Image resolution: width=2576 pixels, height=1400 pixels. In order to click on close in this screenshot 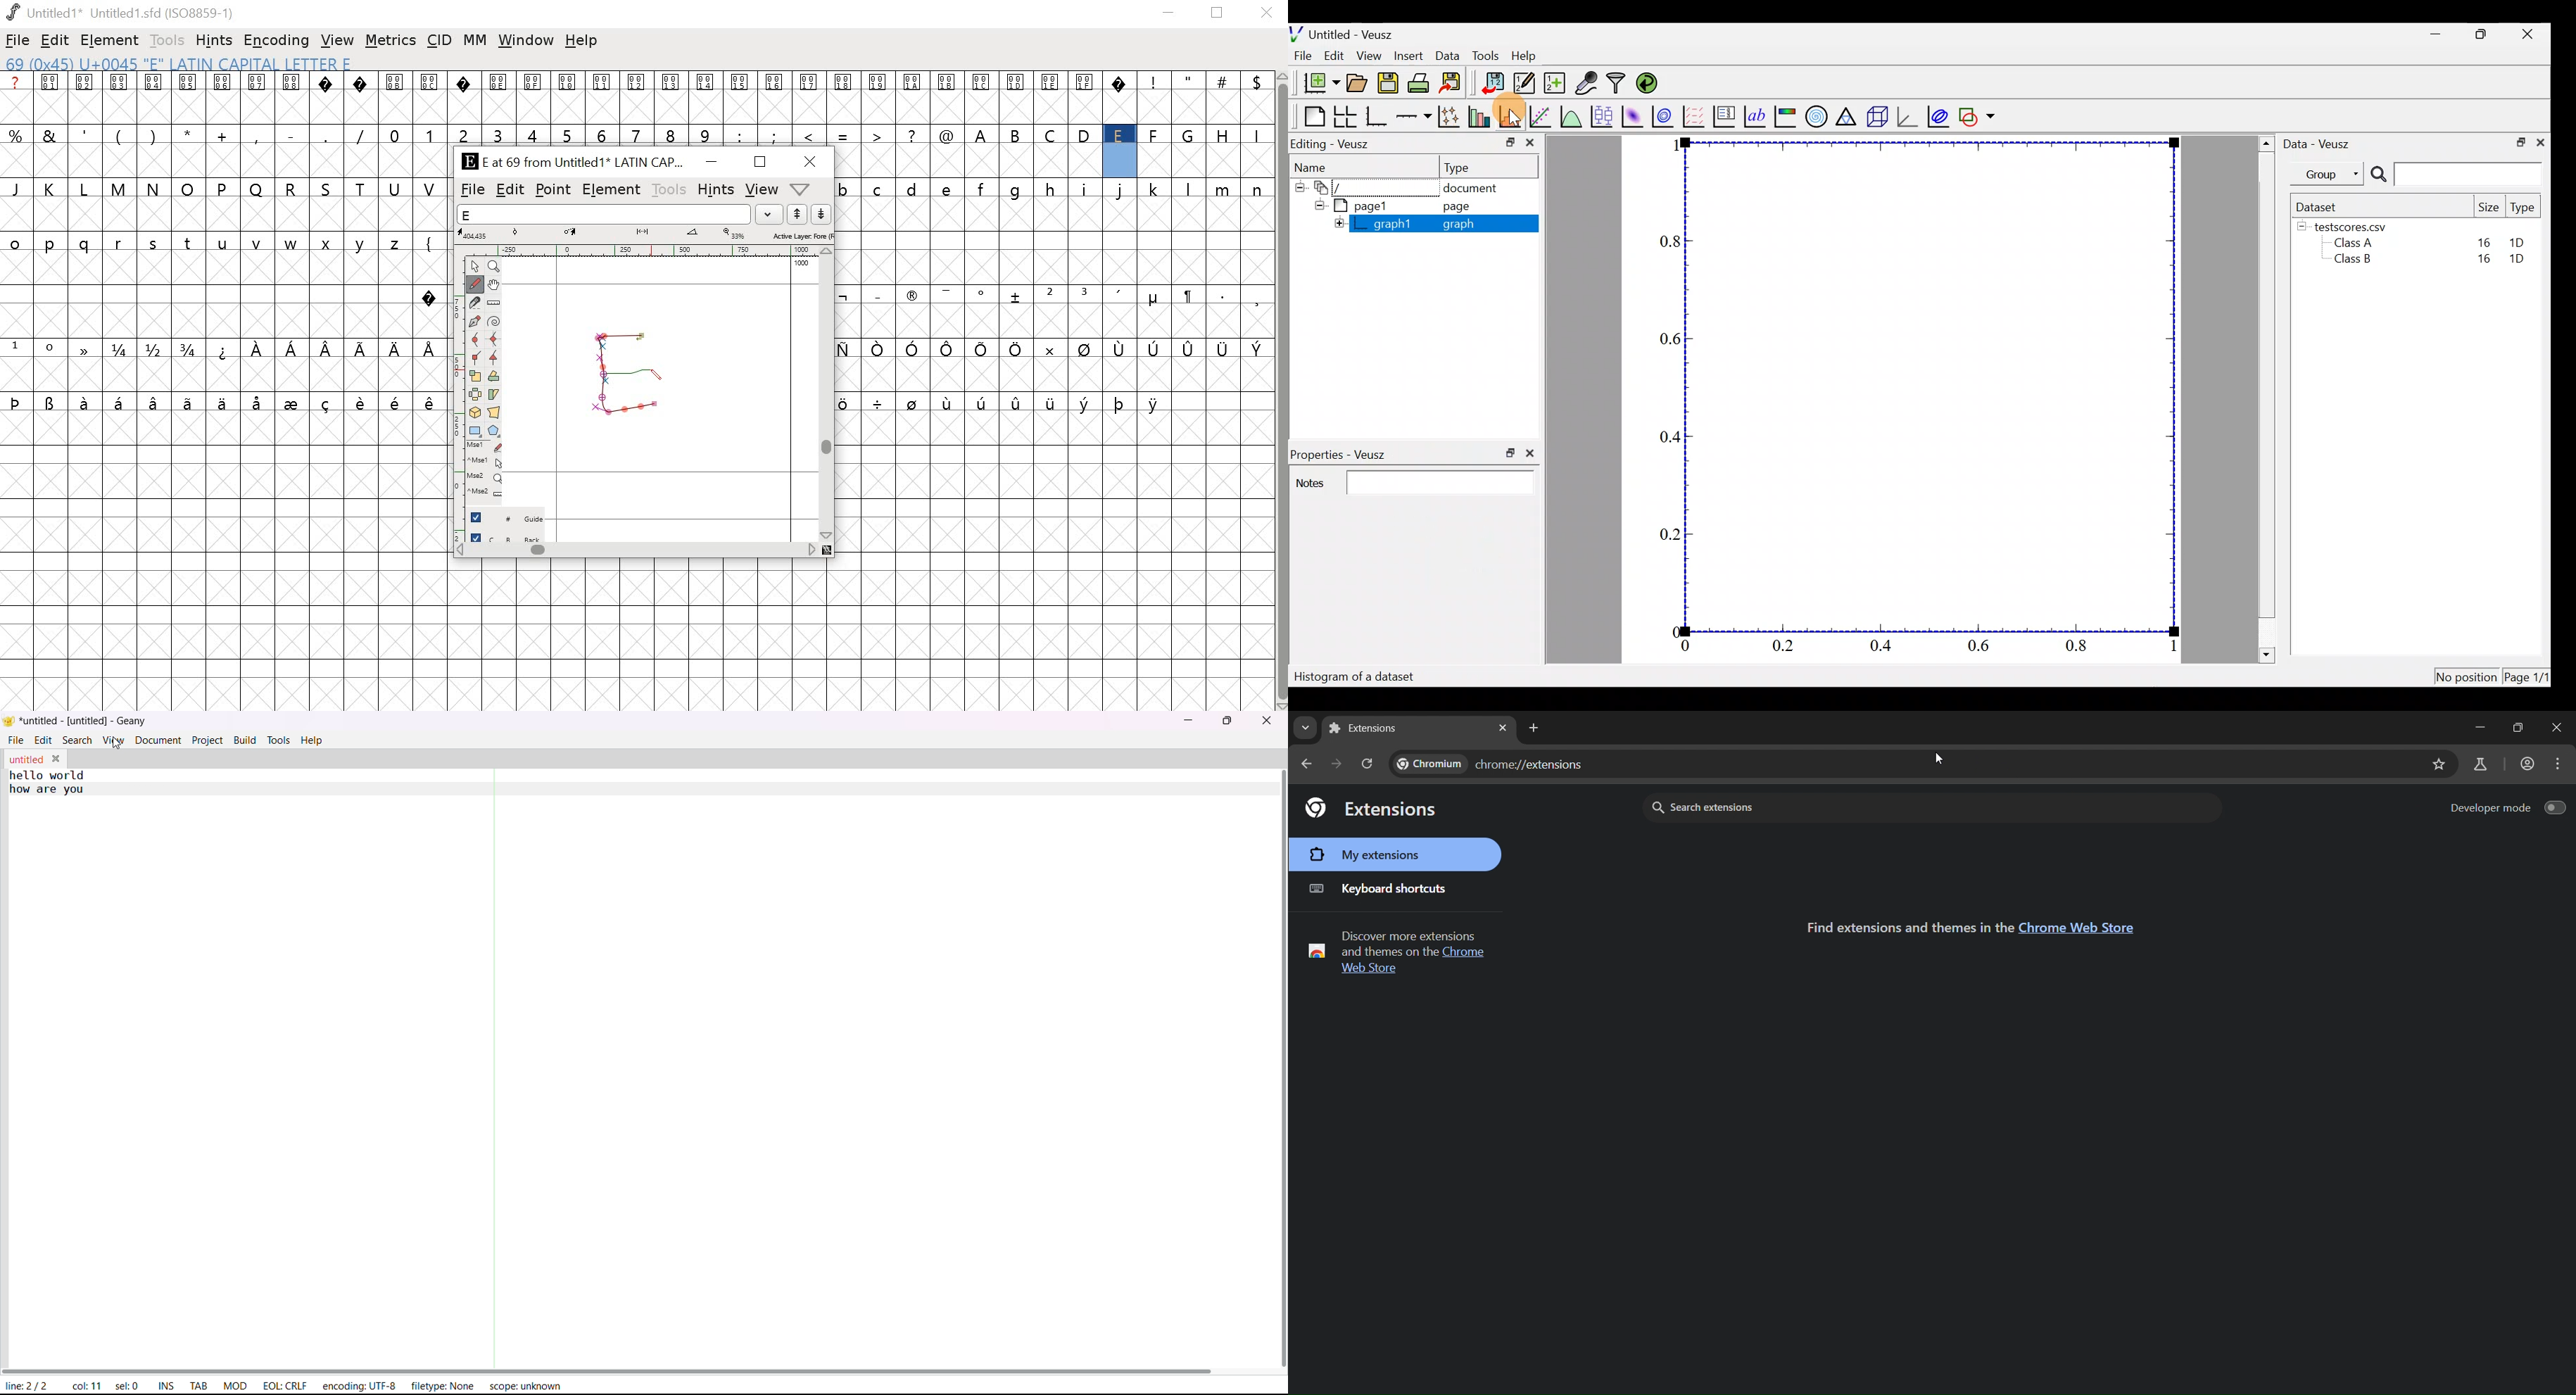, I will do `click(1267, 13)`.